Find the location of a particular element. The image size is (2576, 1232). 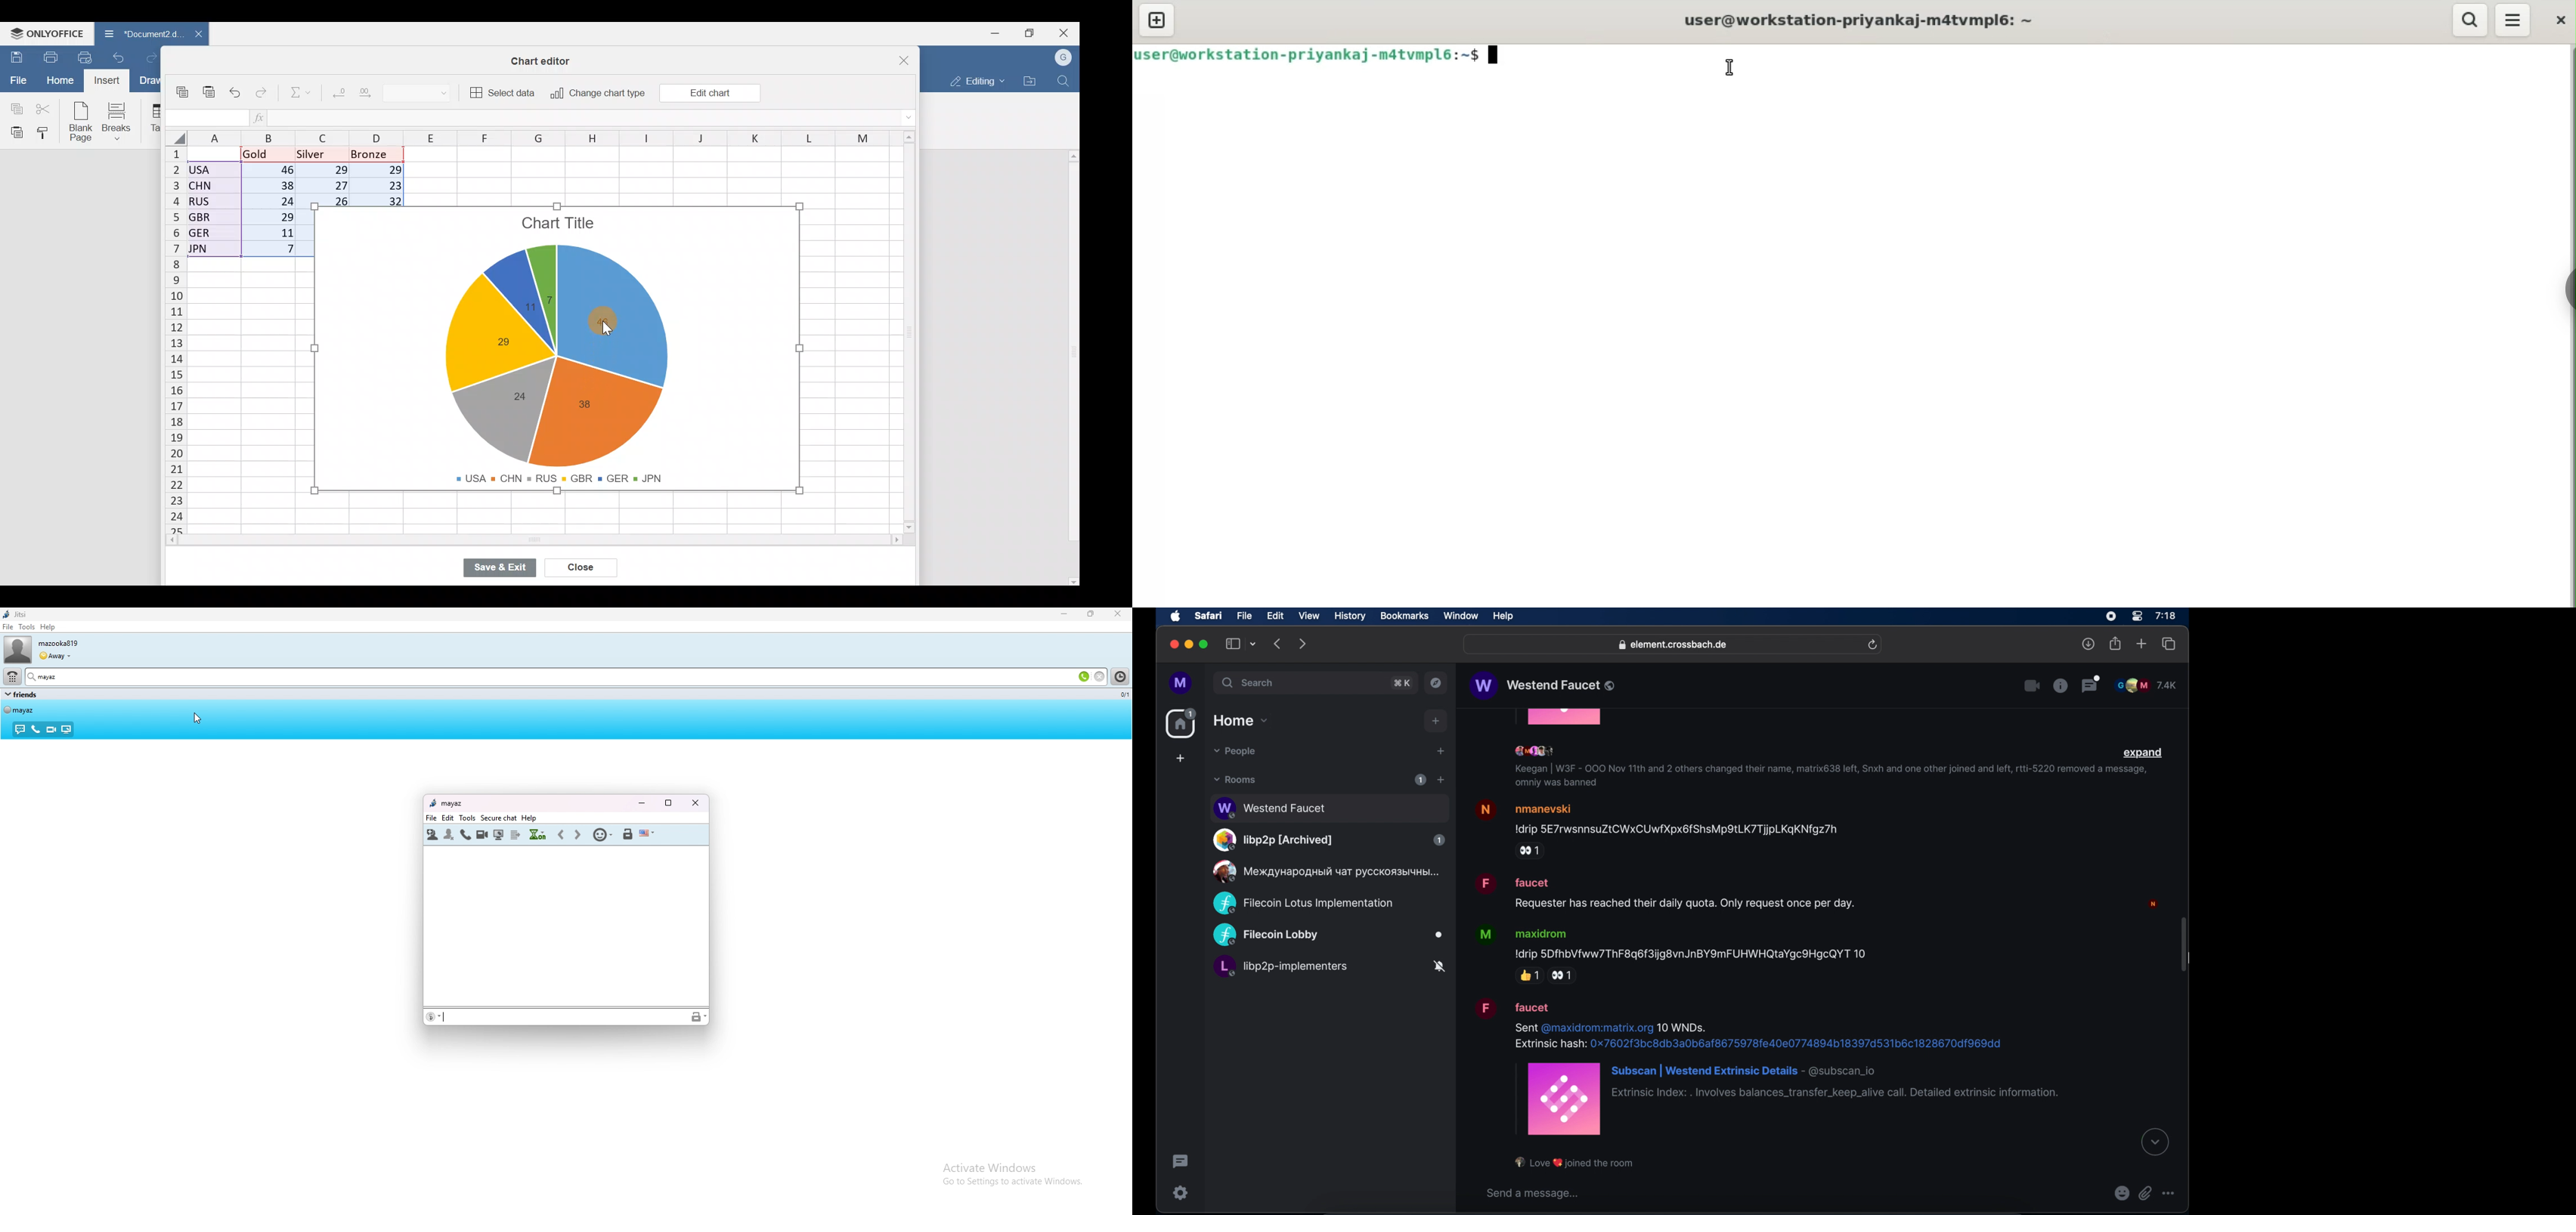

Formula bar is located at coordinates (596, 118).